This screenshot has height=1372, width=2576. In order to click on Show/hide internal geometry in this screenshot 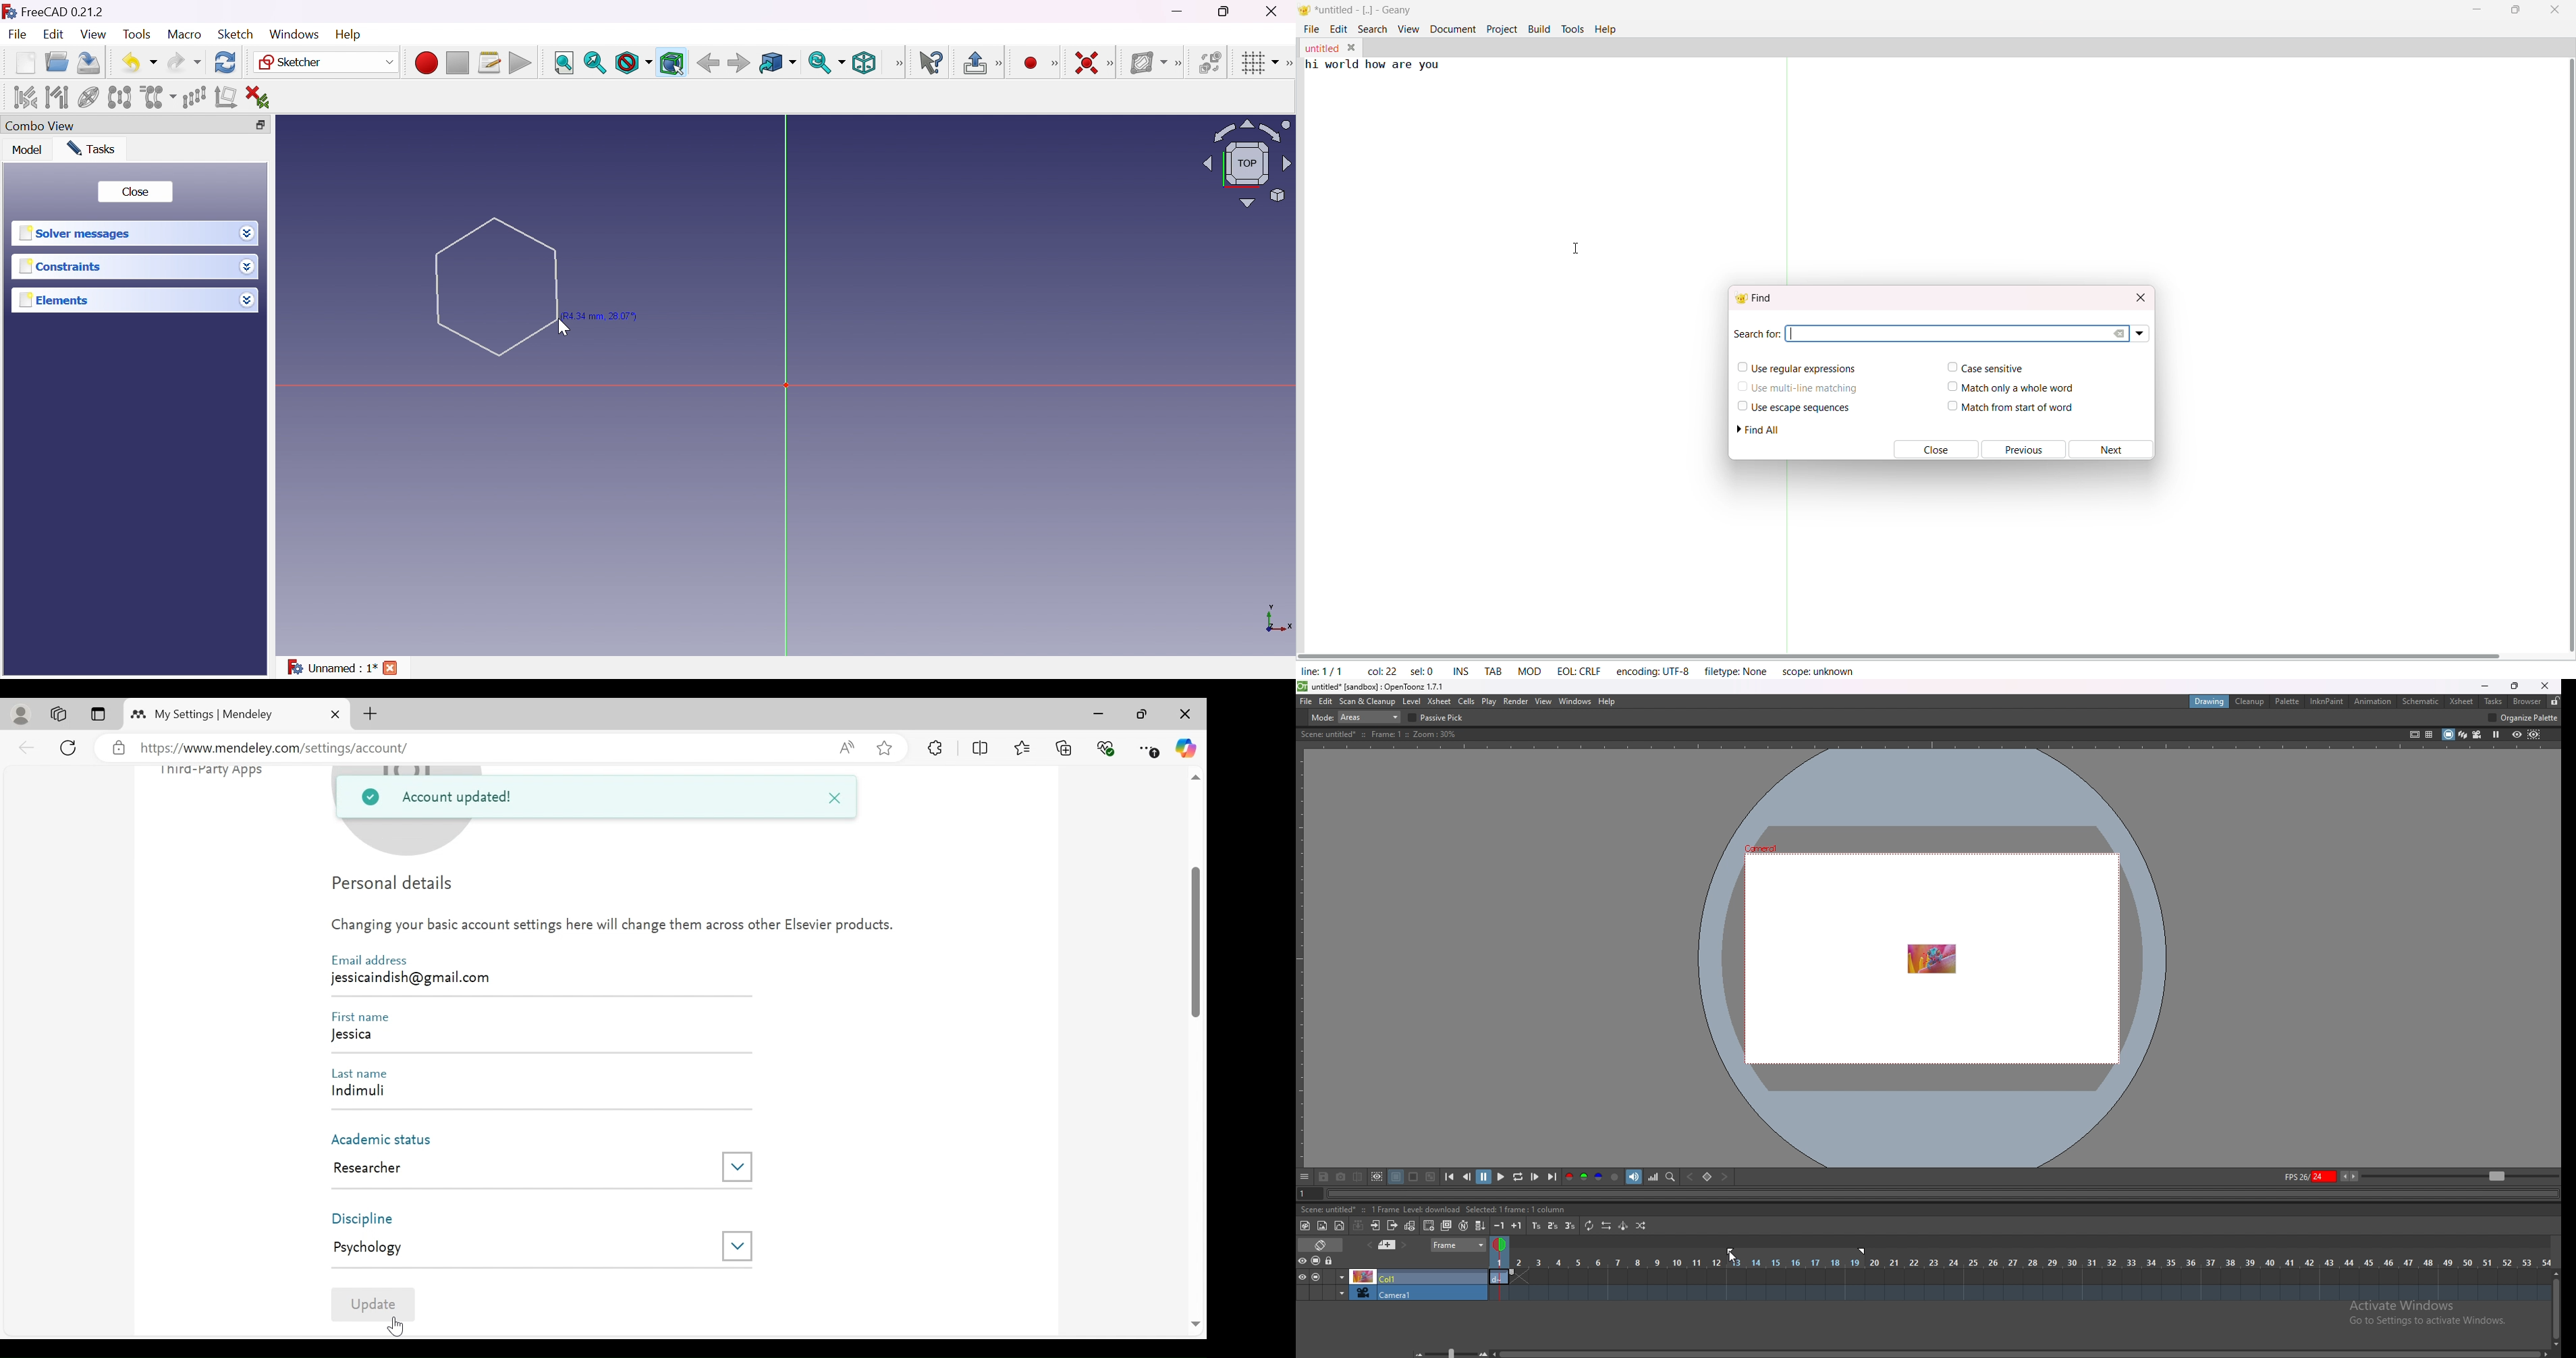, I will do `click(89, 99)`.